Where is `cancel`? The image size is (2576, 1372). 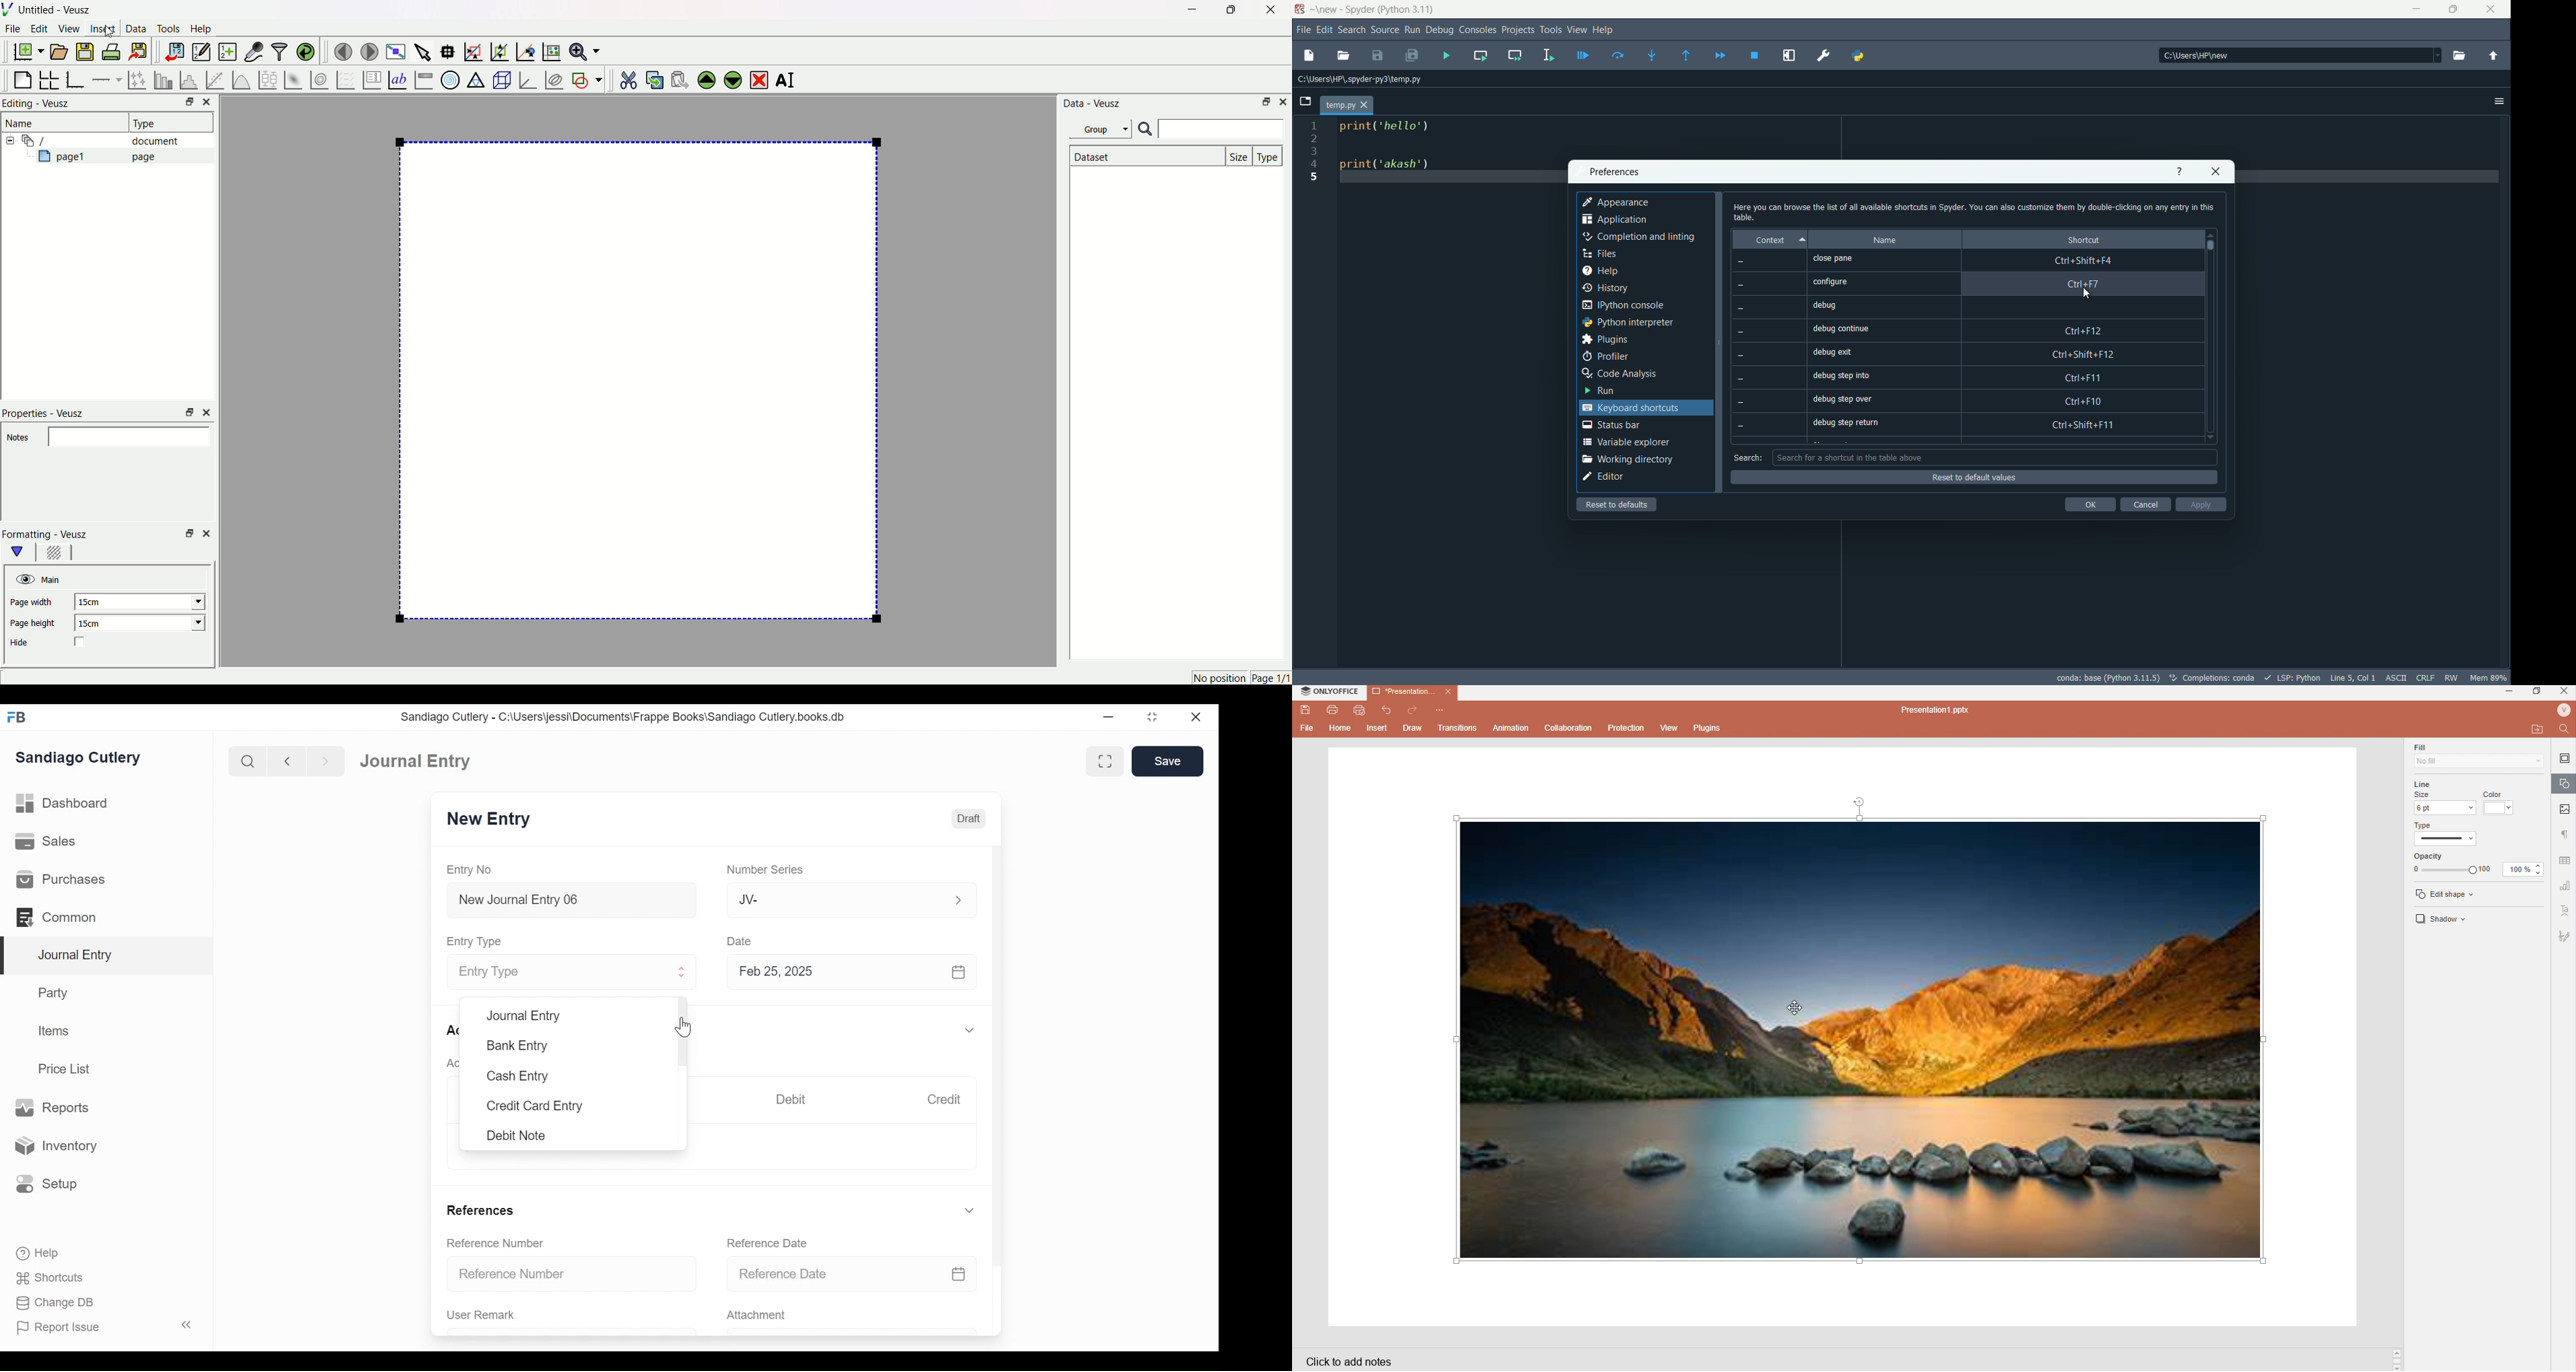 cancel is located at coordinates (2144, 505).